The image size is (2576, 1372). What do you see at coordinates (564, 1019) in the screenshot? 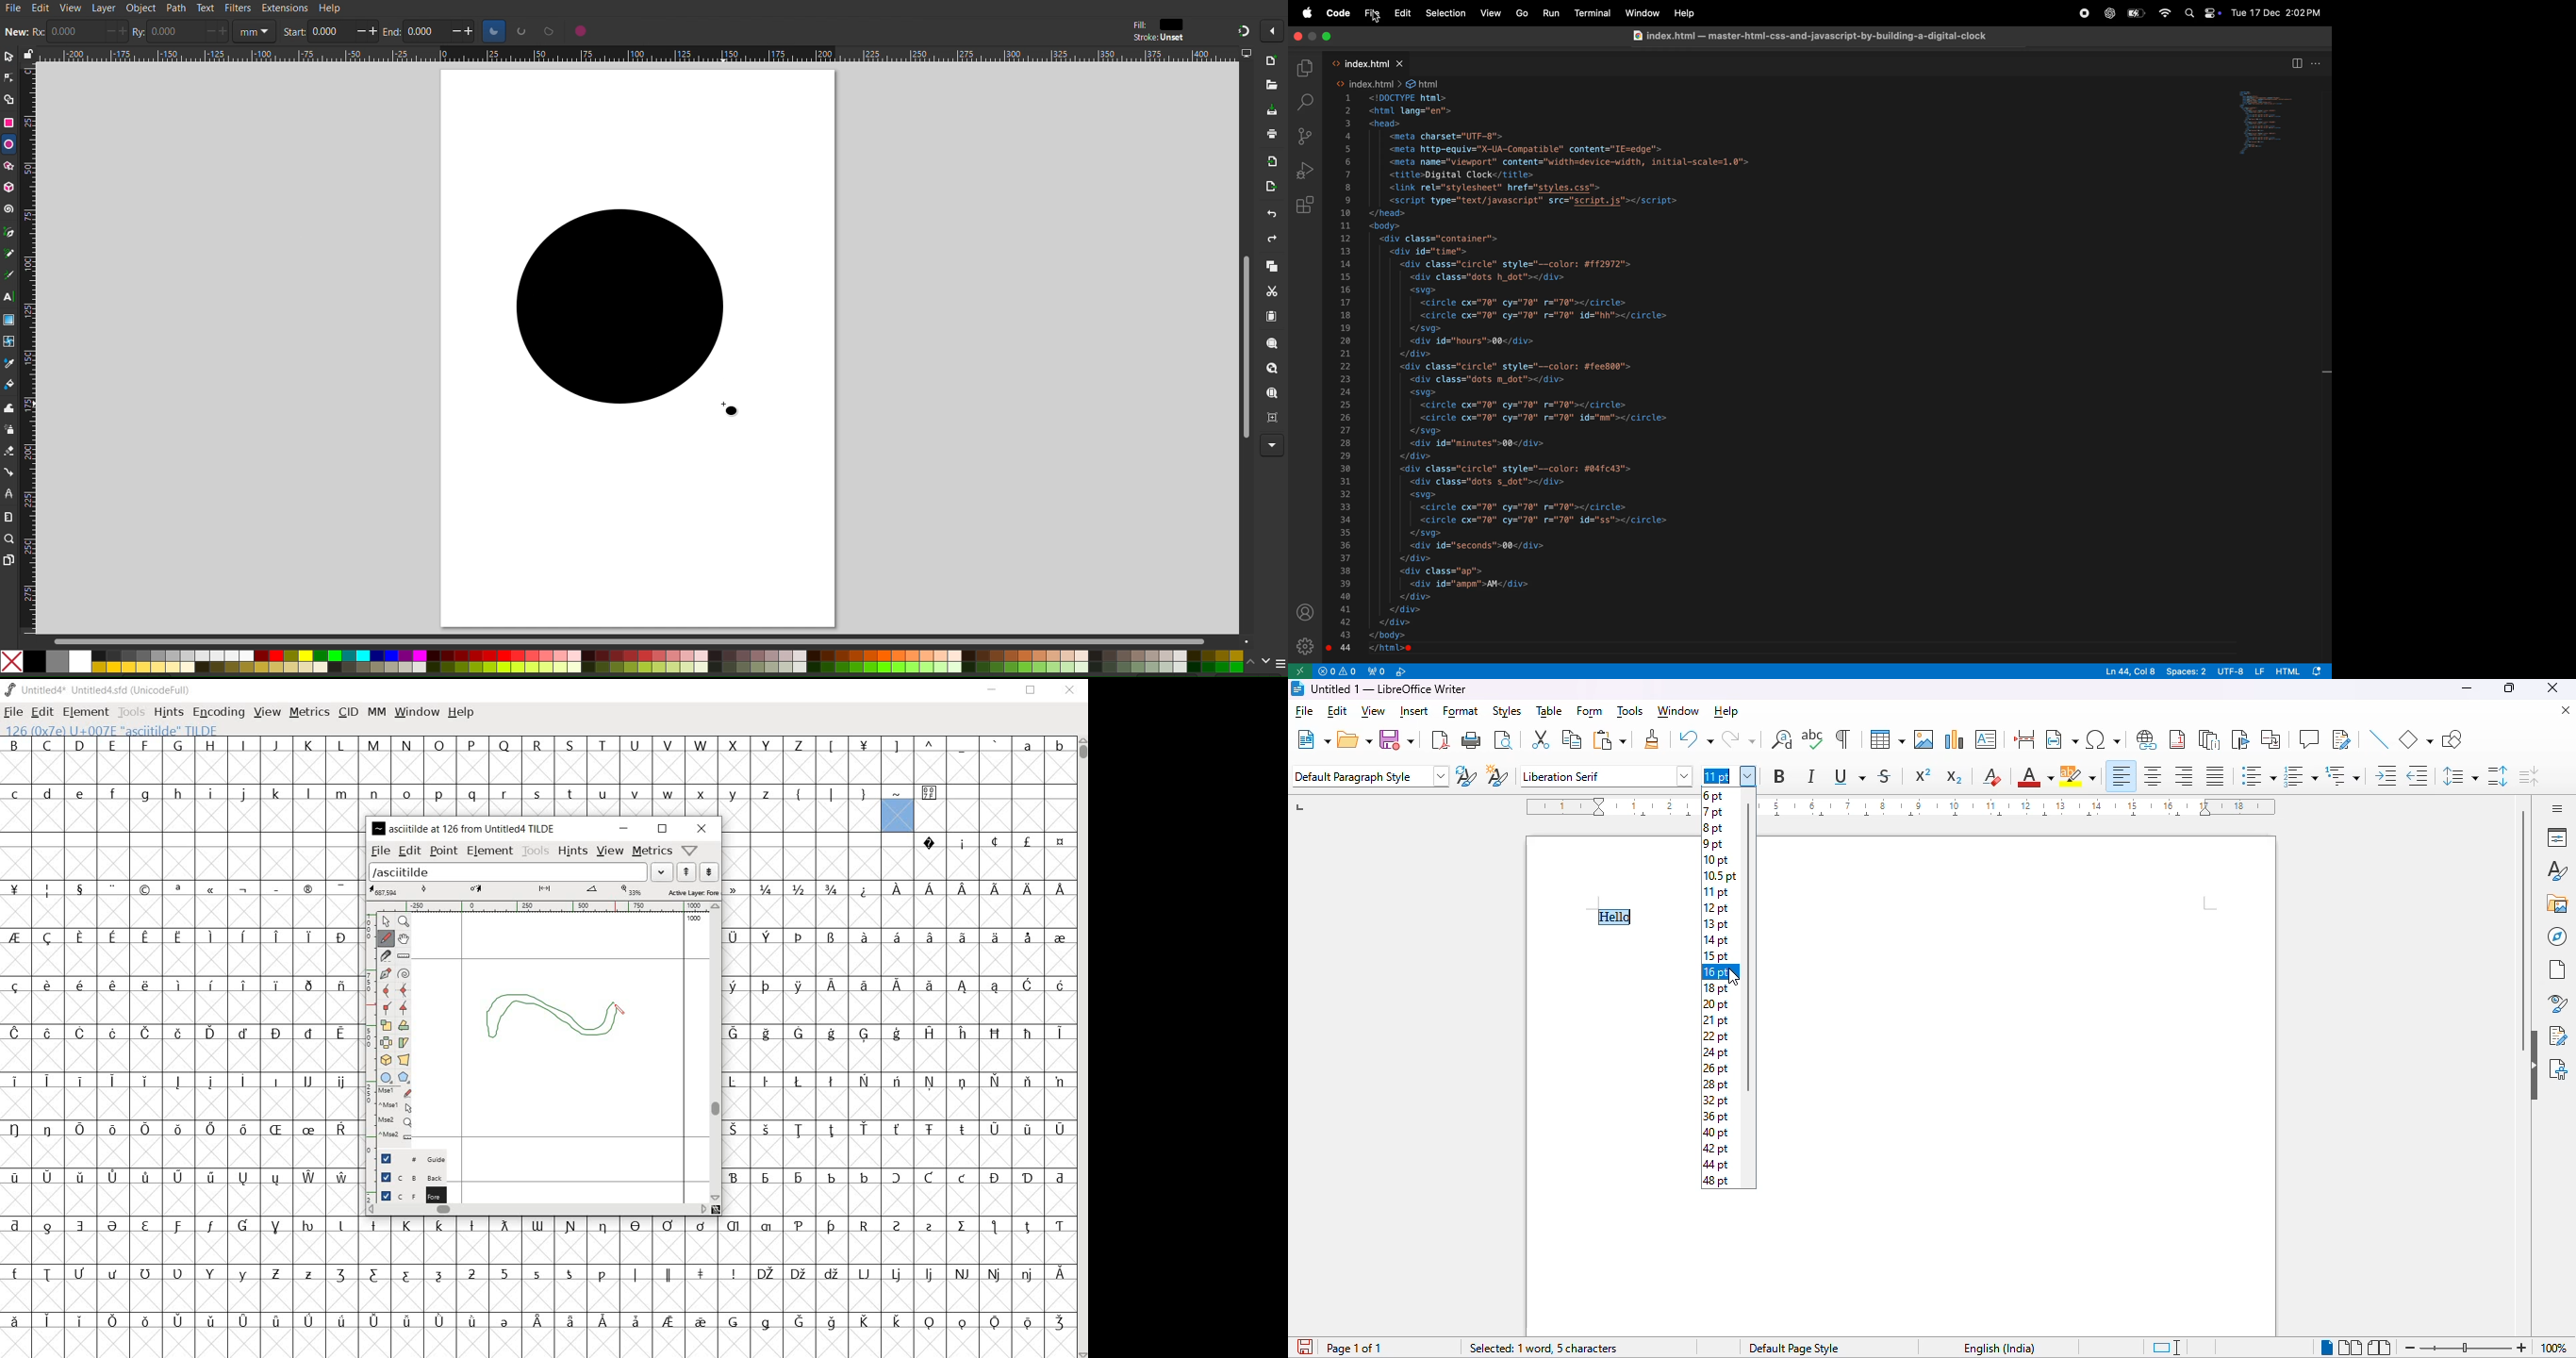
I see `designing tilde ascent` at bounding box center [564, 1019].